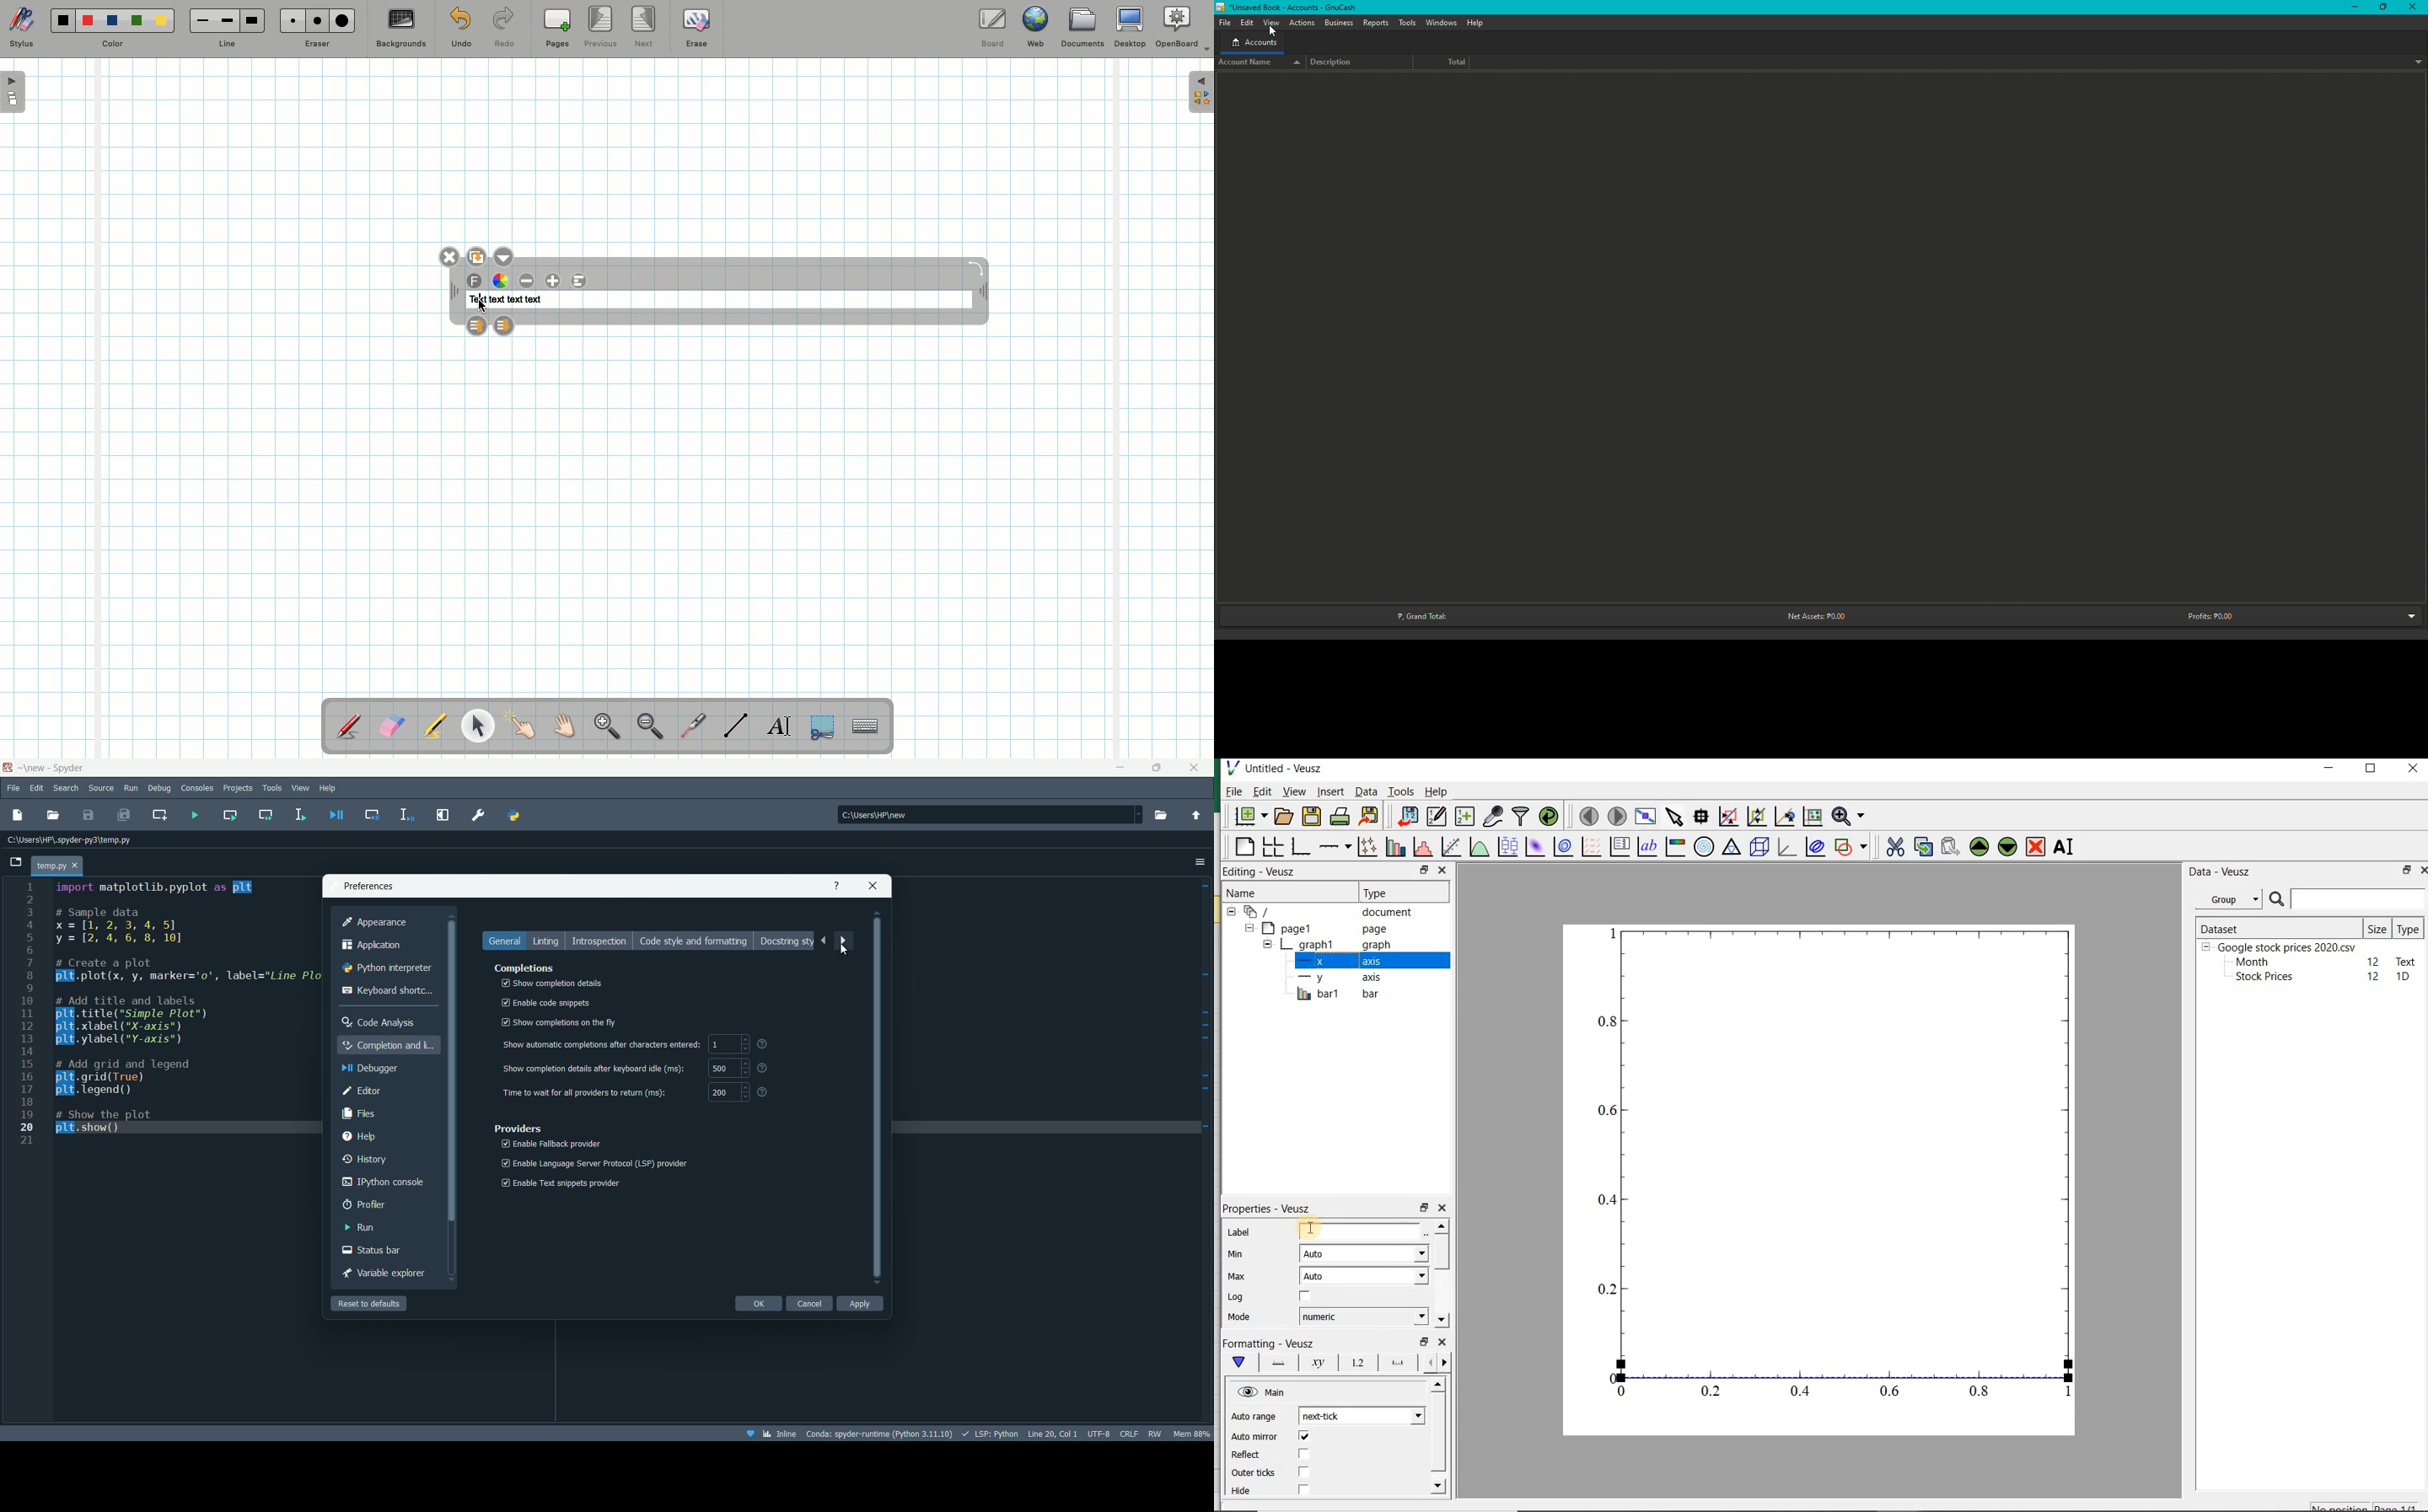 This screenshot has width=2436, height=1512. I want to click on linting, so click(548, 942).